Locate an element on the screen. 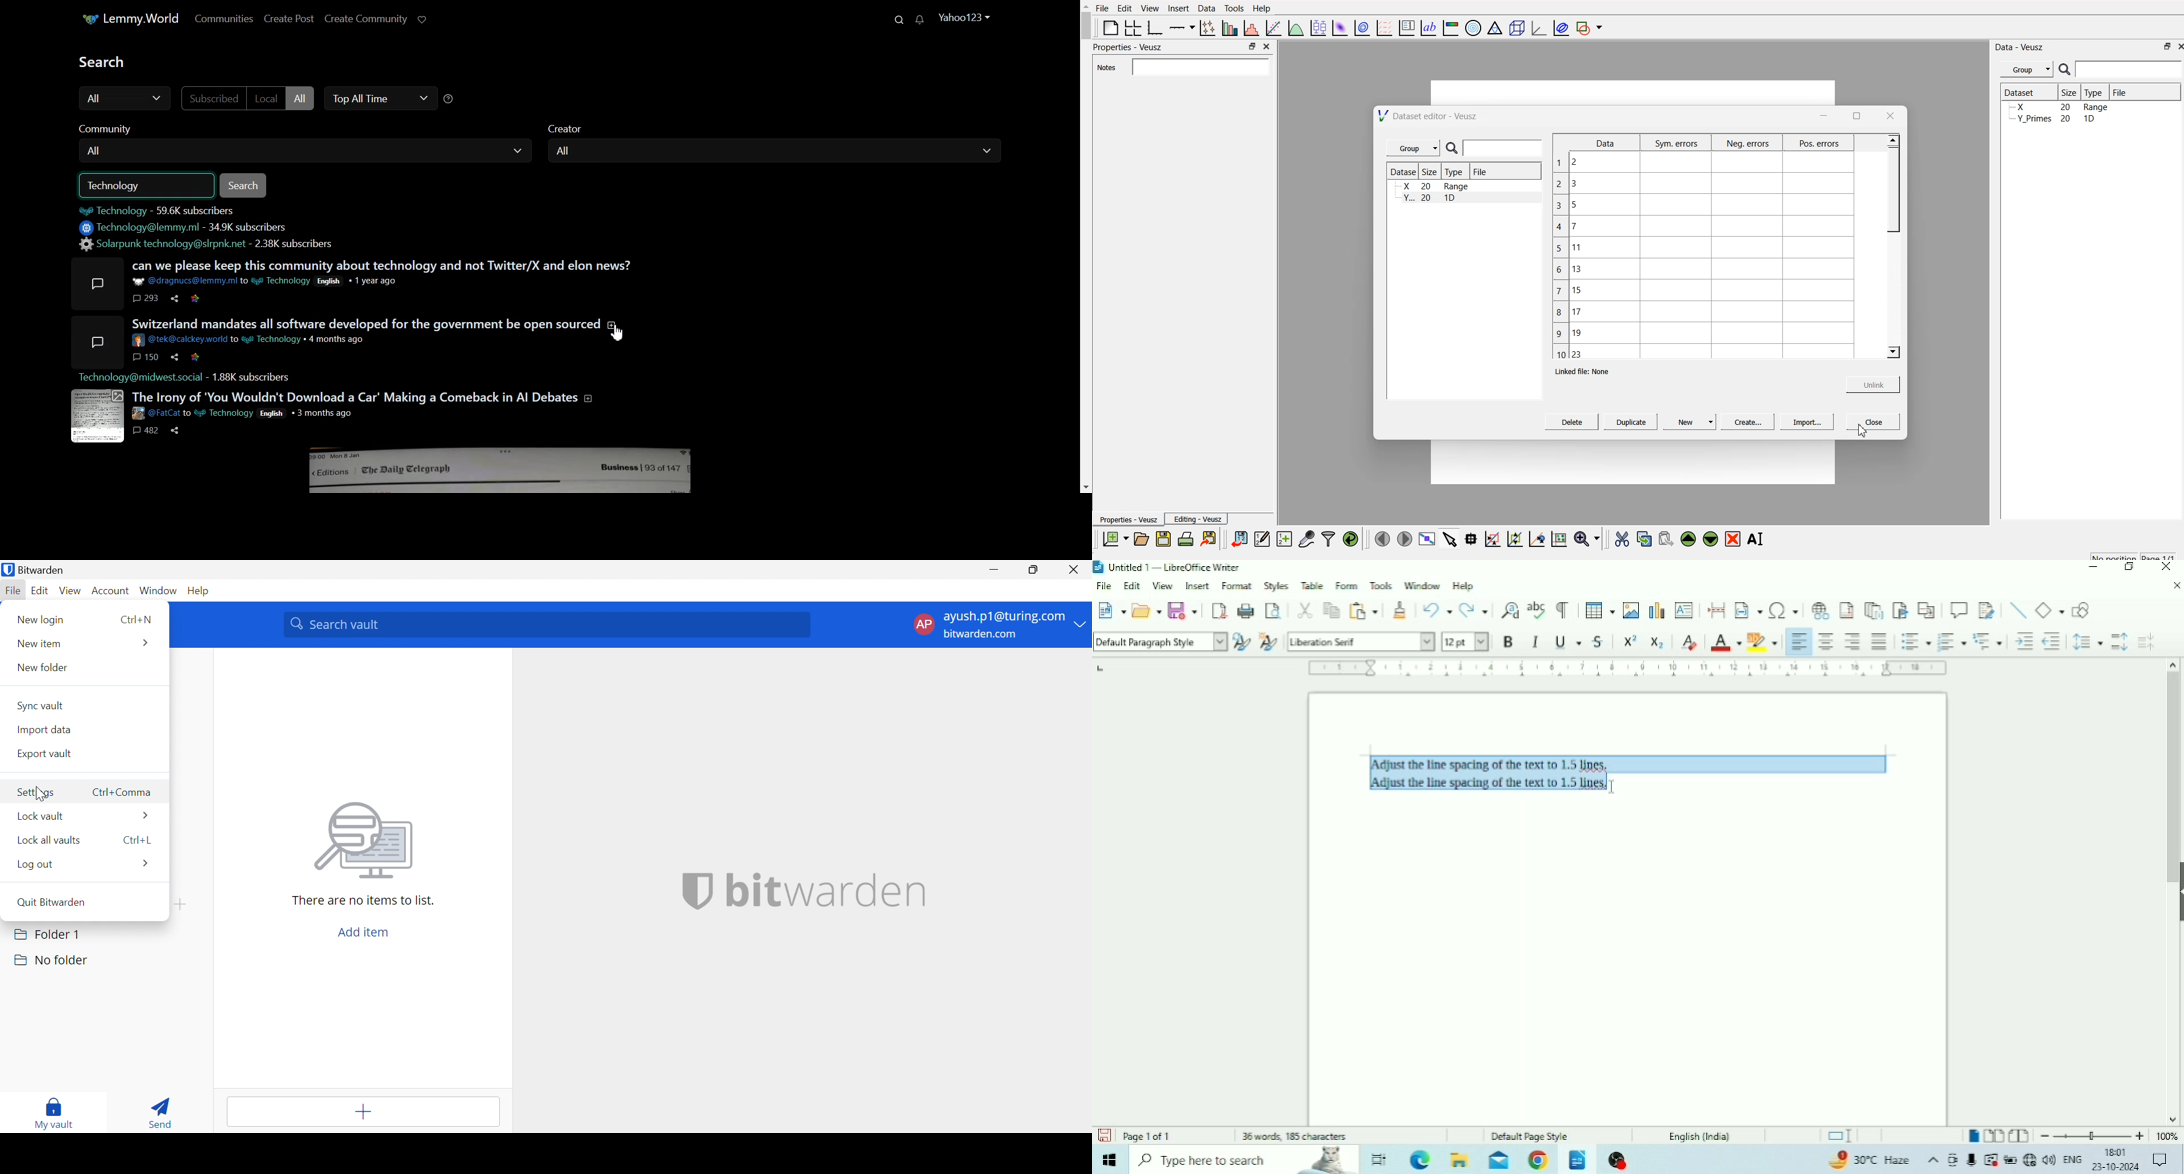 This screenshot has height=1176, width=2184. Insert Line is located at coordinates (2017, 610).